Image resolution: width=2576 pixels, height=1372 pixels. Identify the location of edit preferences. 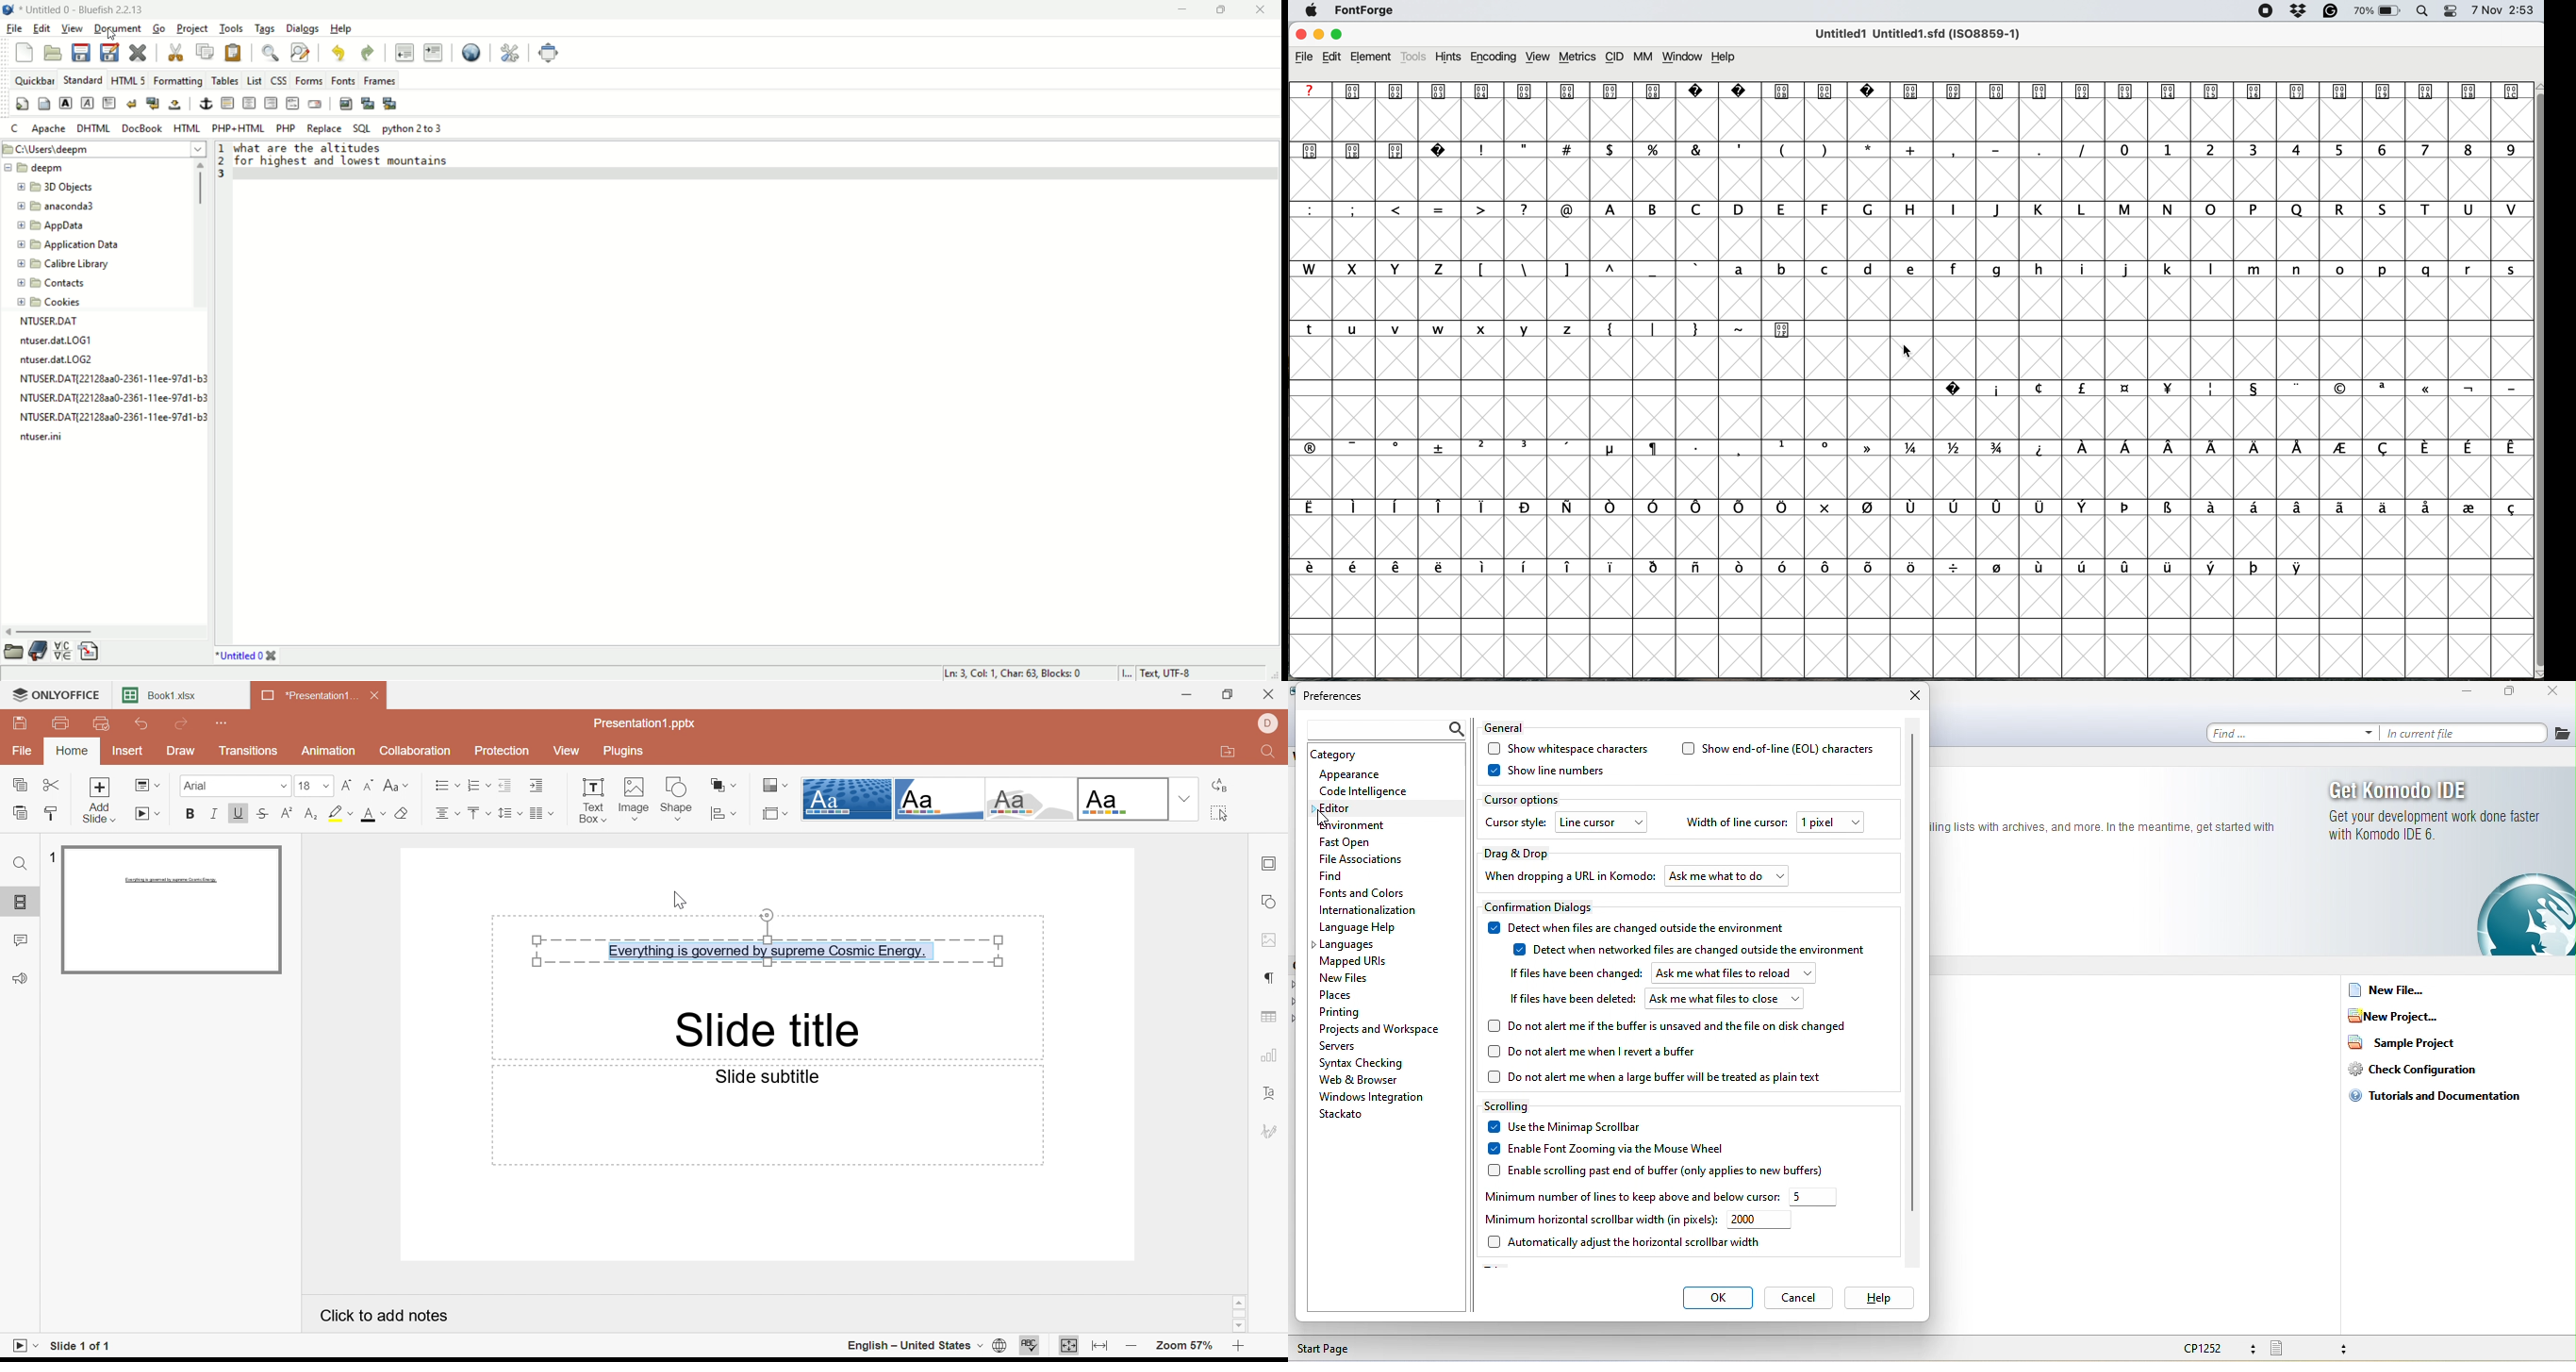
(508, 51).